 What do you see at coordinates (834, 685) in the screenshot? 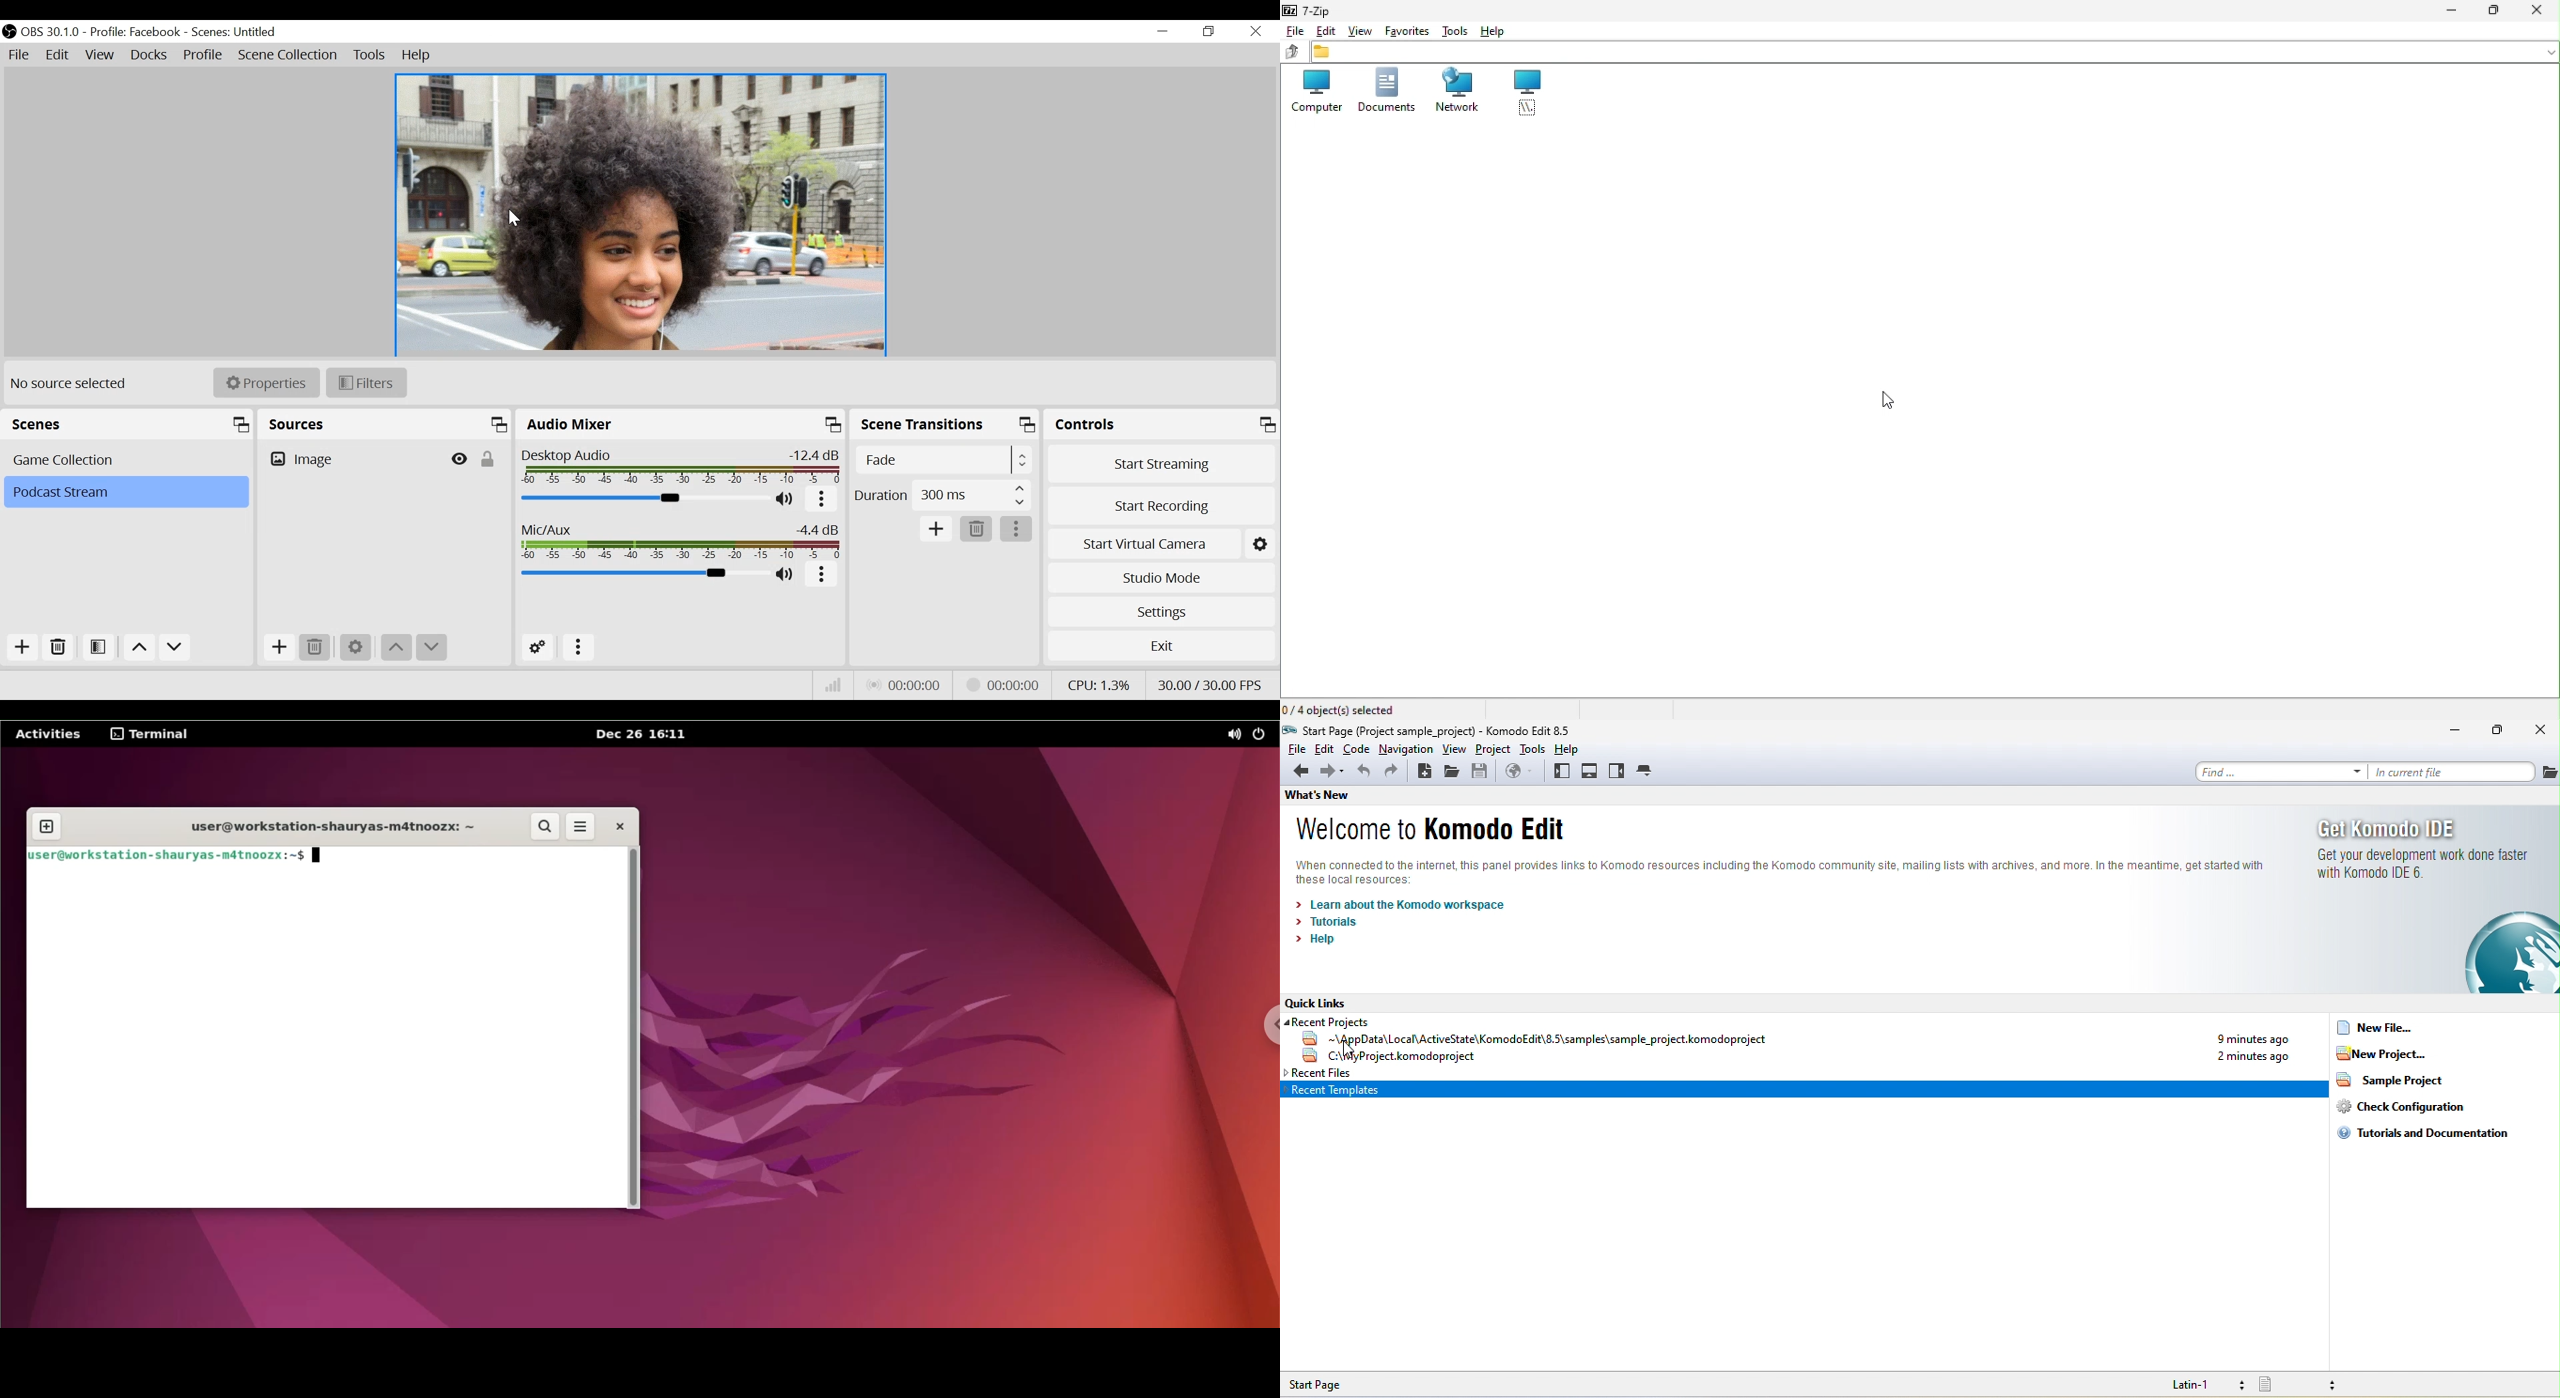
I see `Bitrate` at bounding box center [834, 685].